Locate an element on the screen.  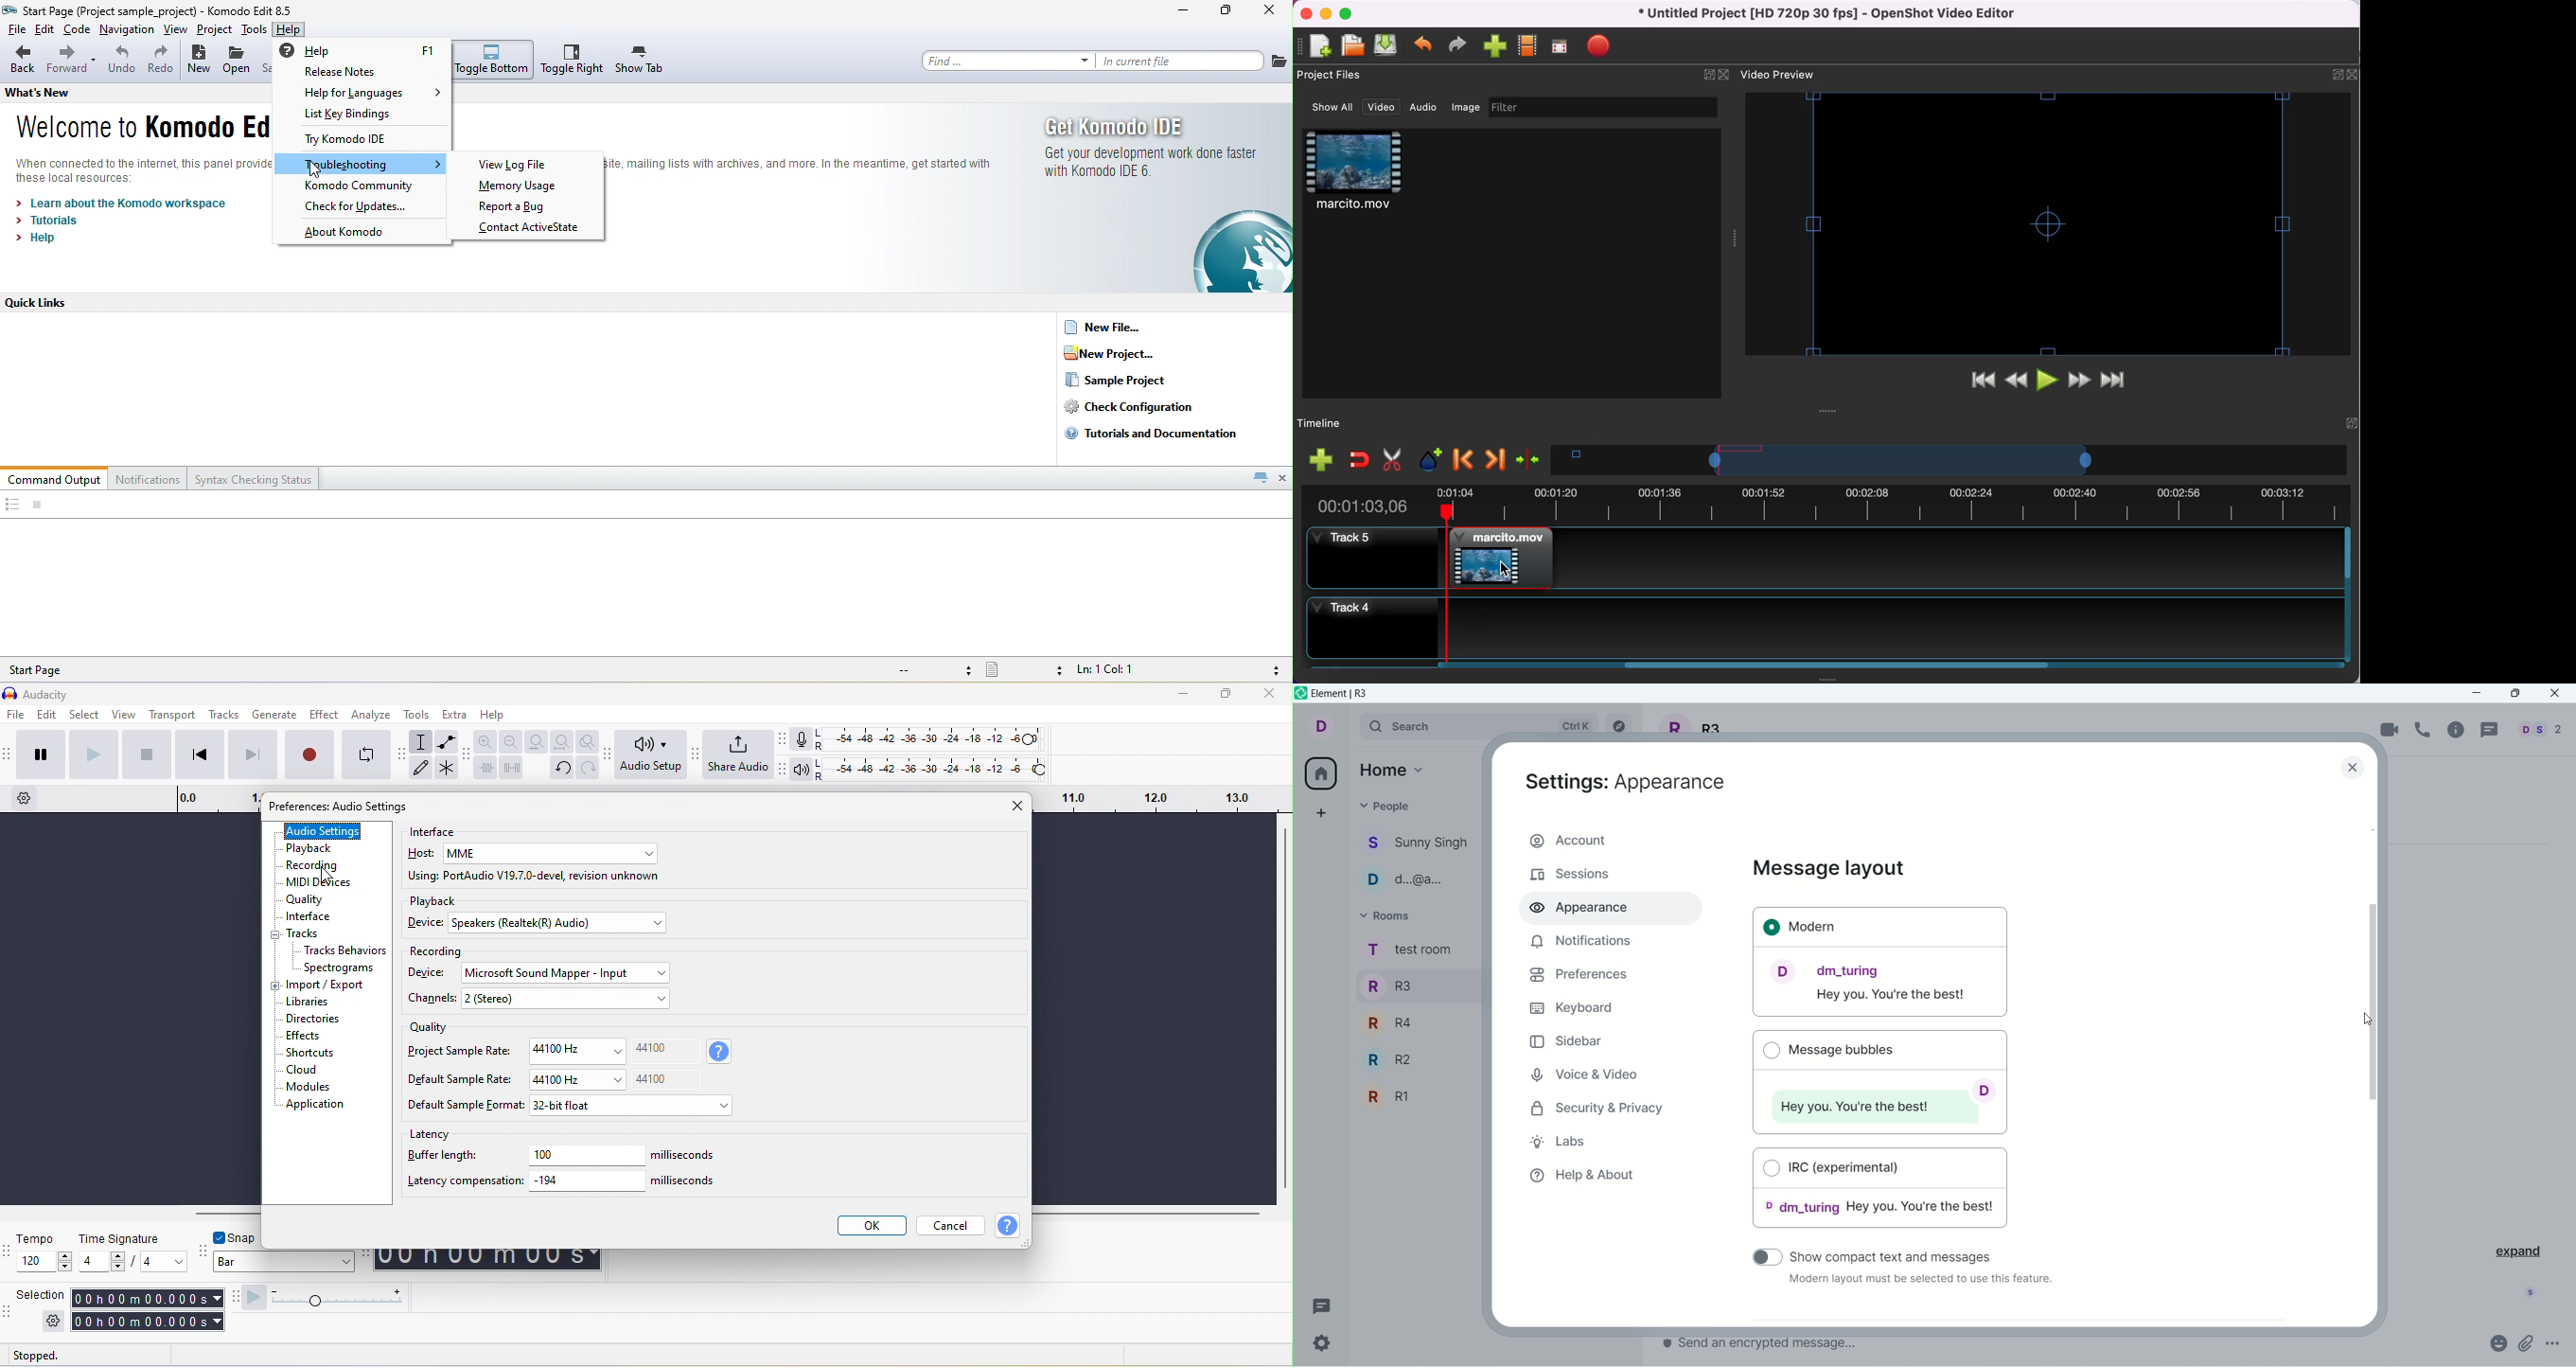
playback is located at coordinates (315, 850).